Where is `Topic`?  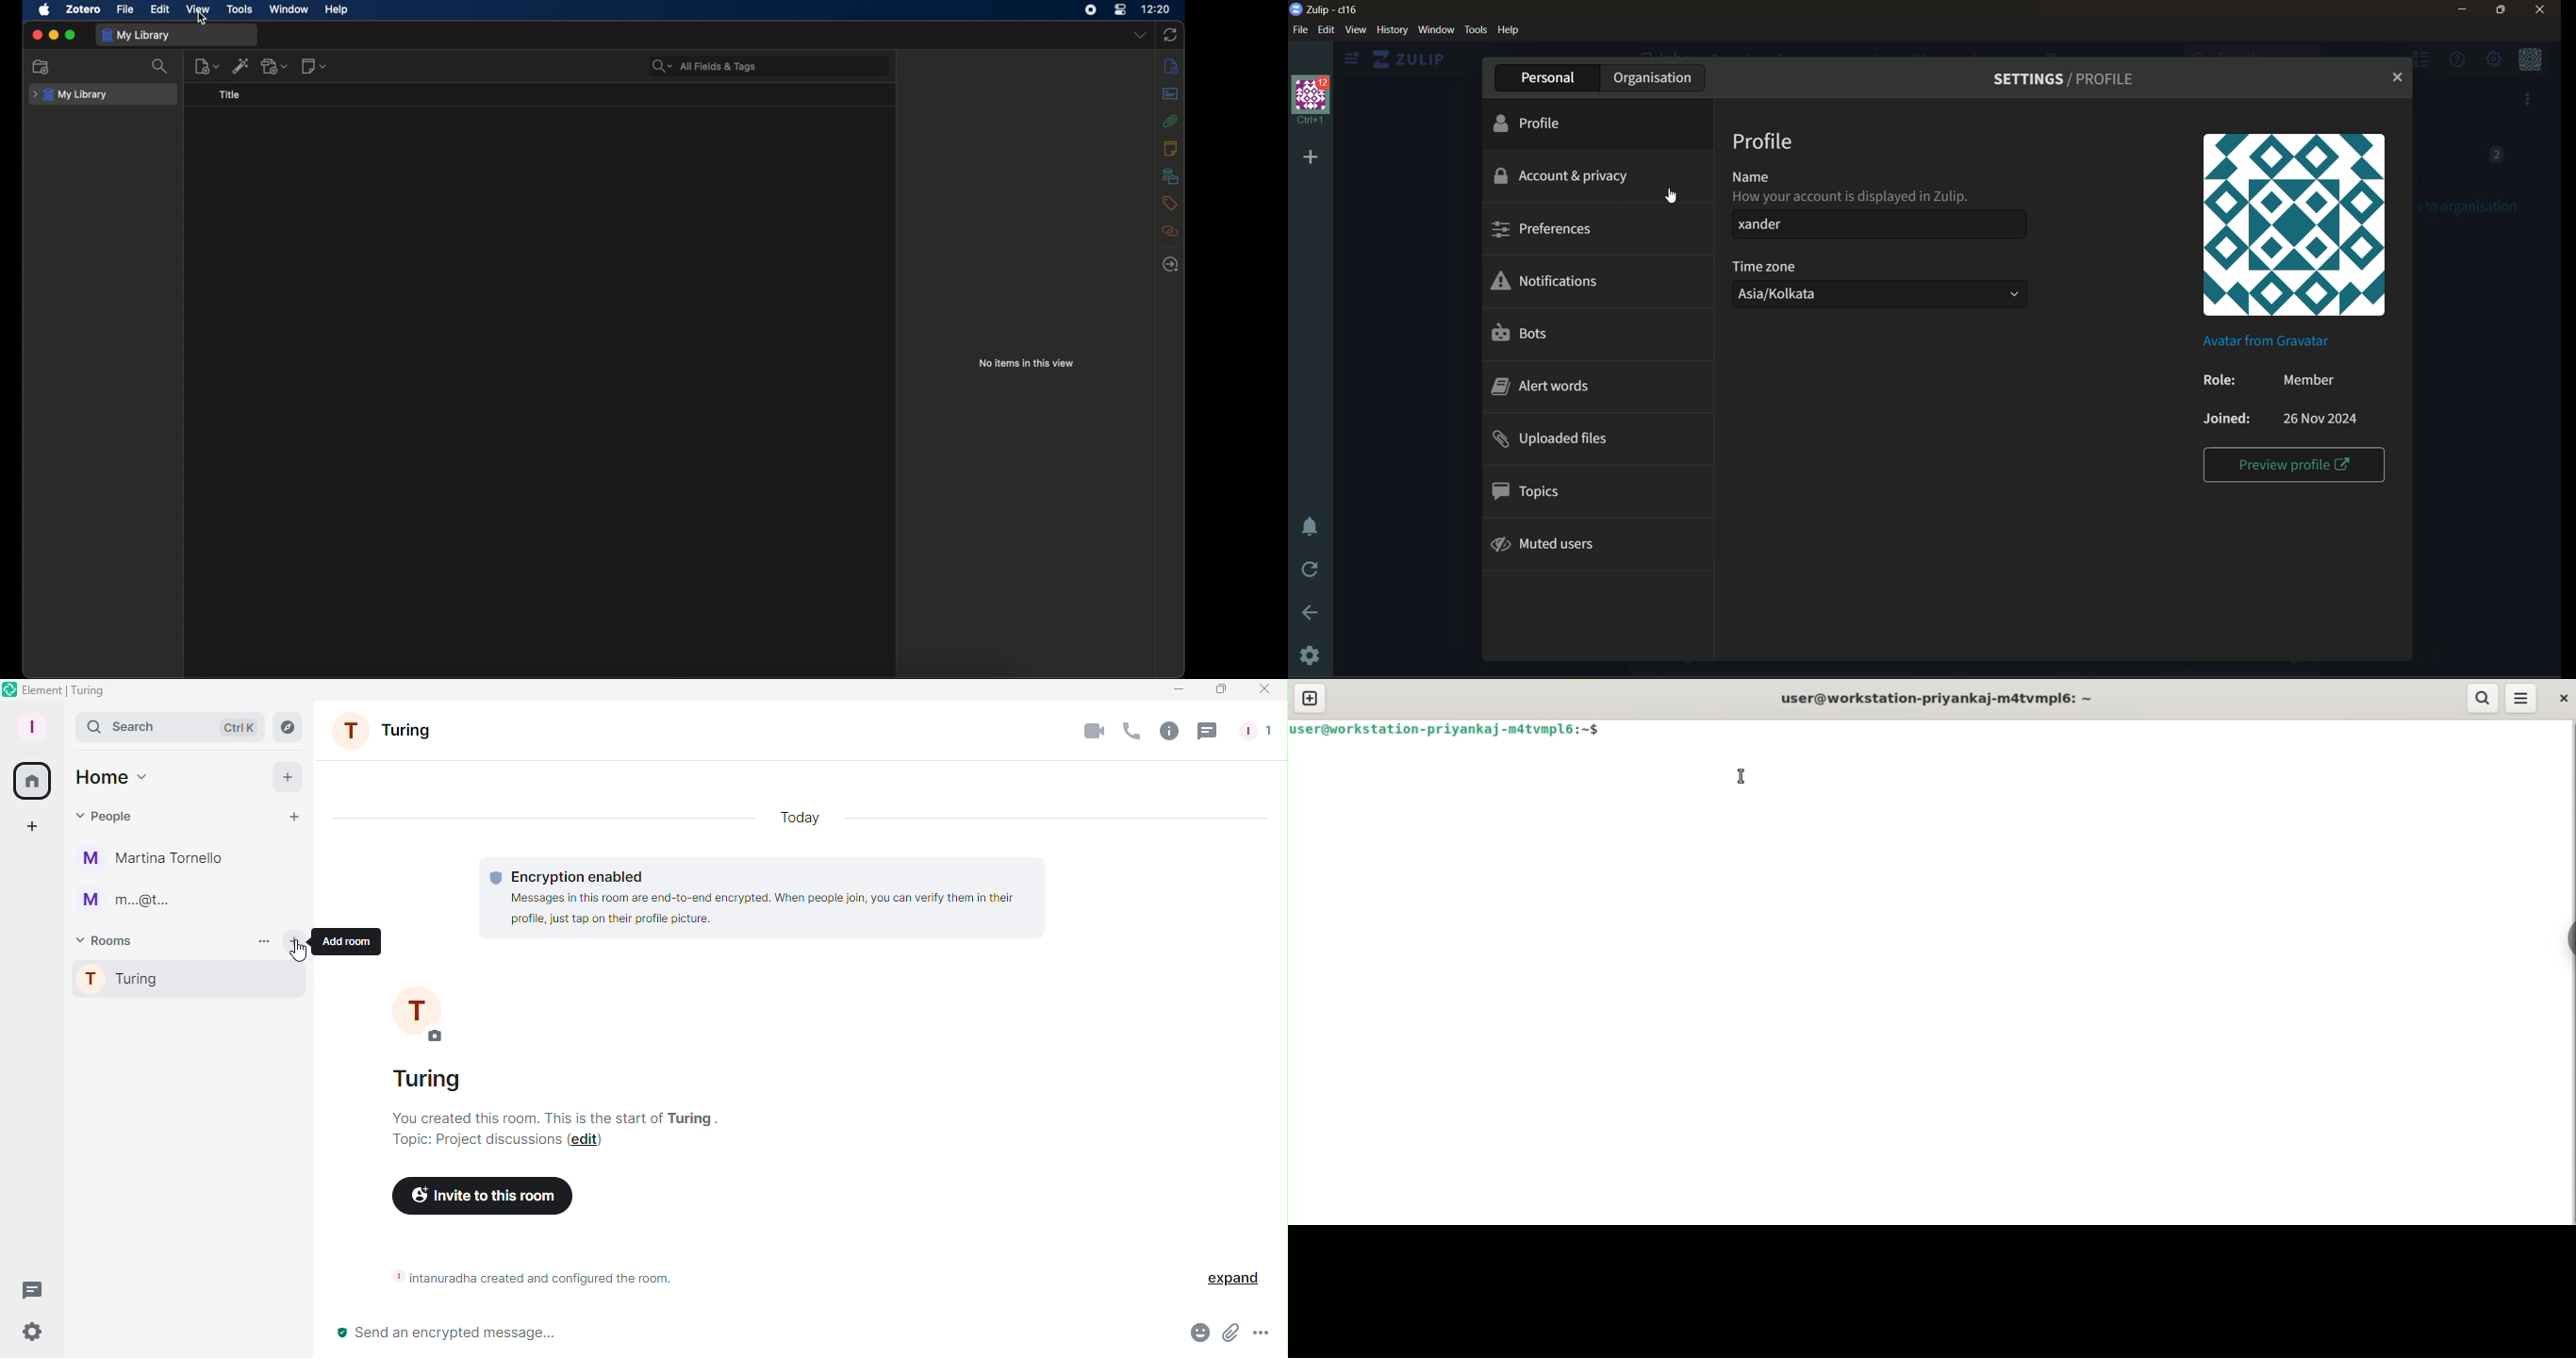 Topic is located at coordinates (472, 1140).